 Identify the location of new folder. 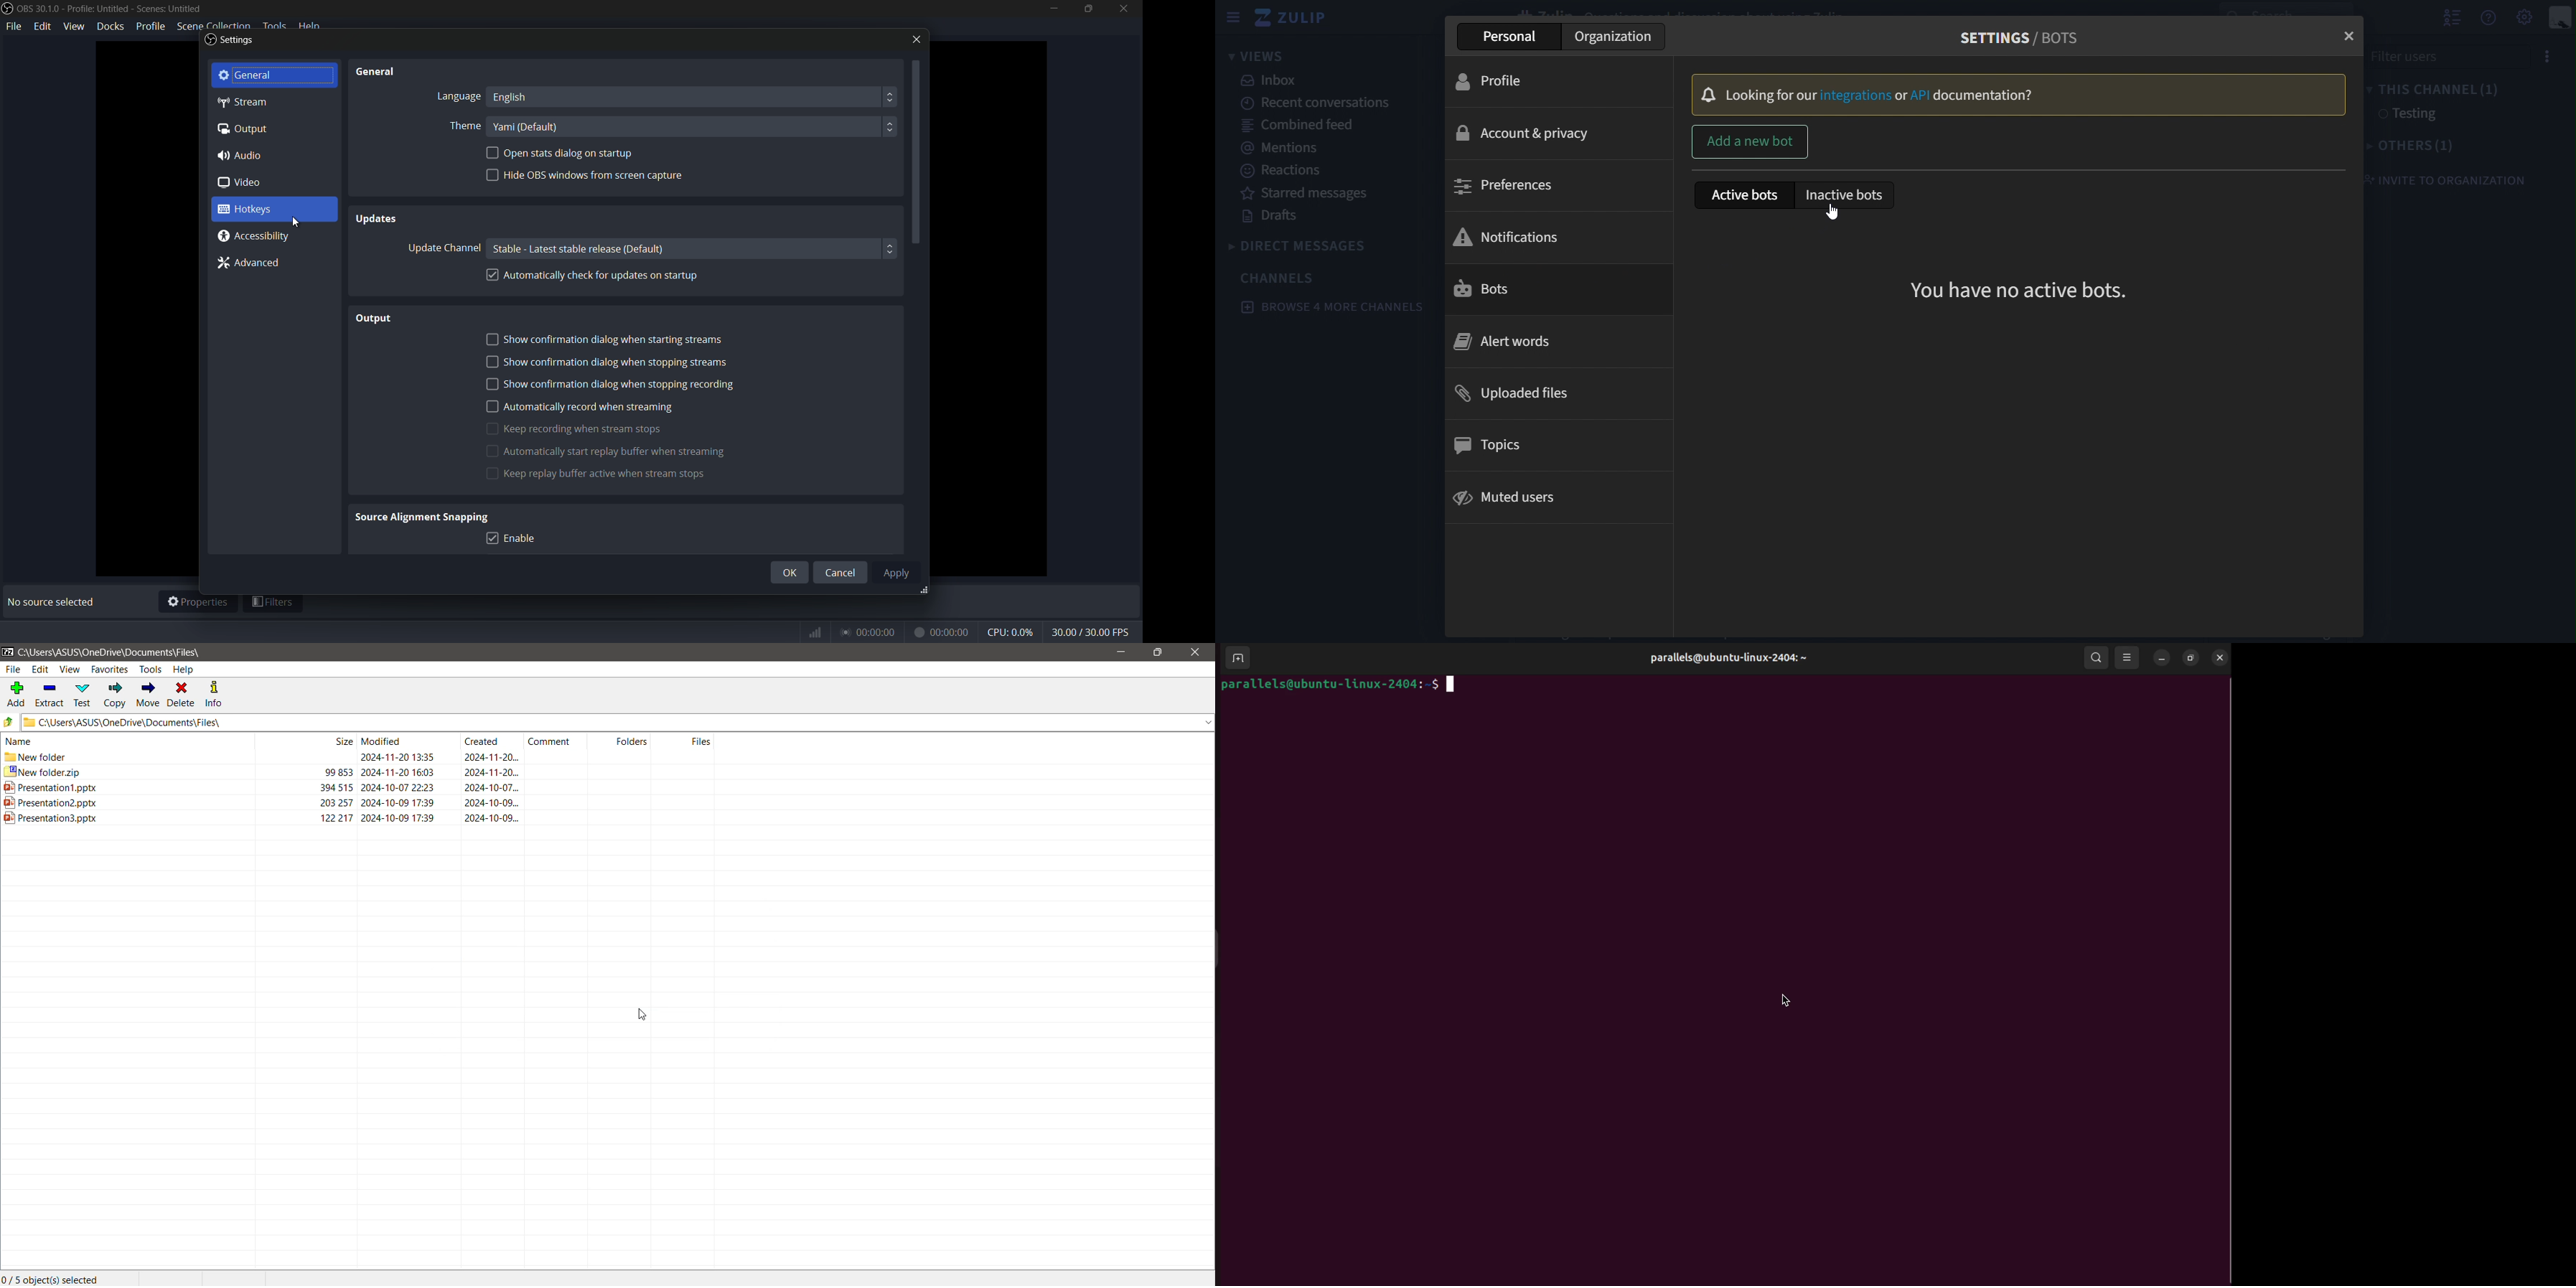
(359, 758).